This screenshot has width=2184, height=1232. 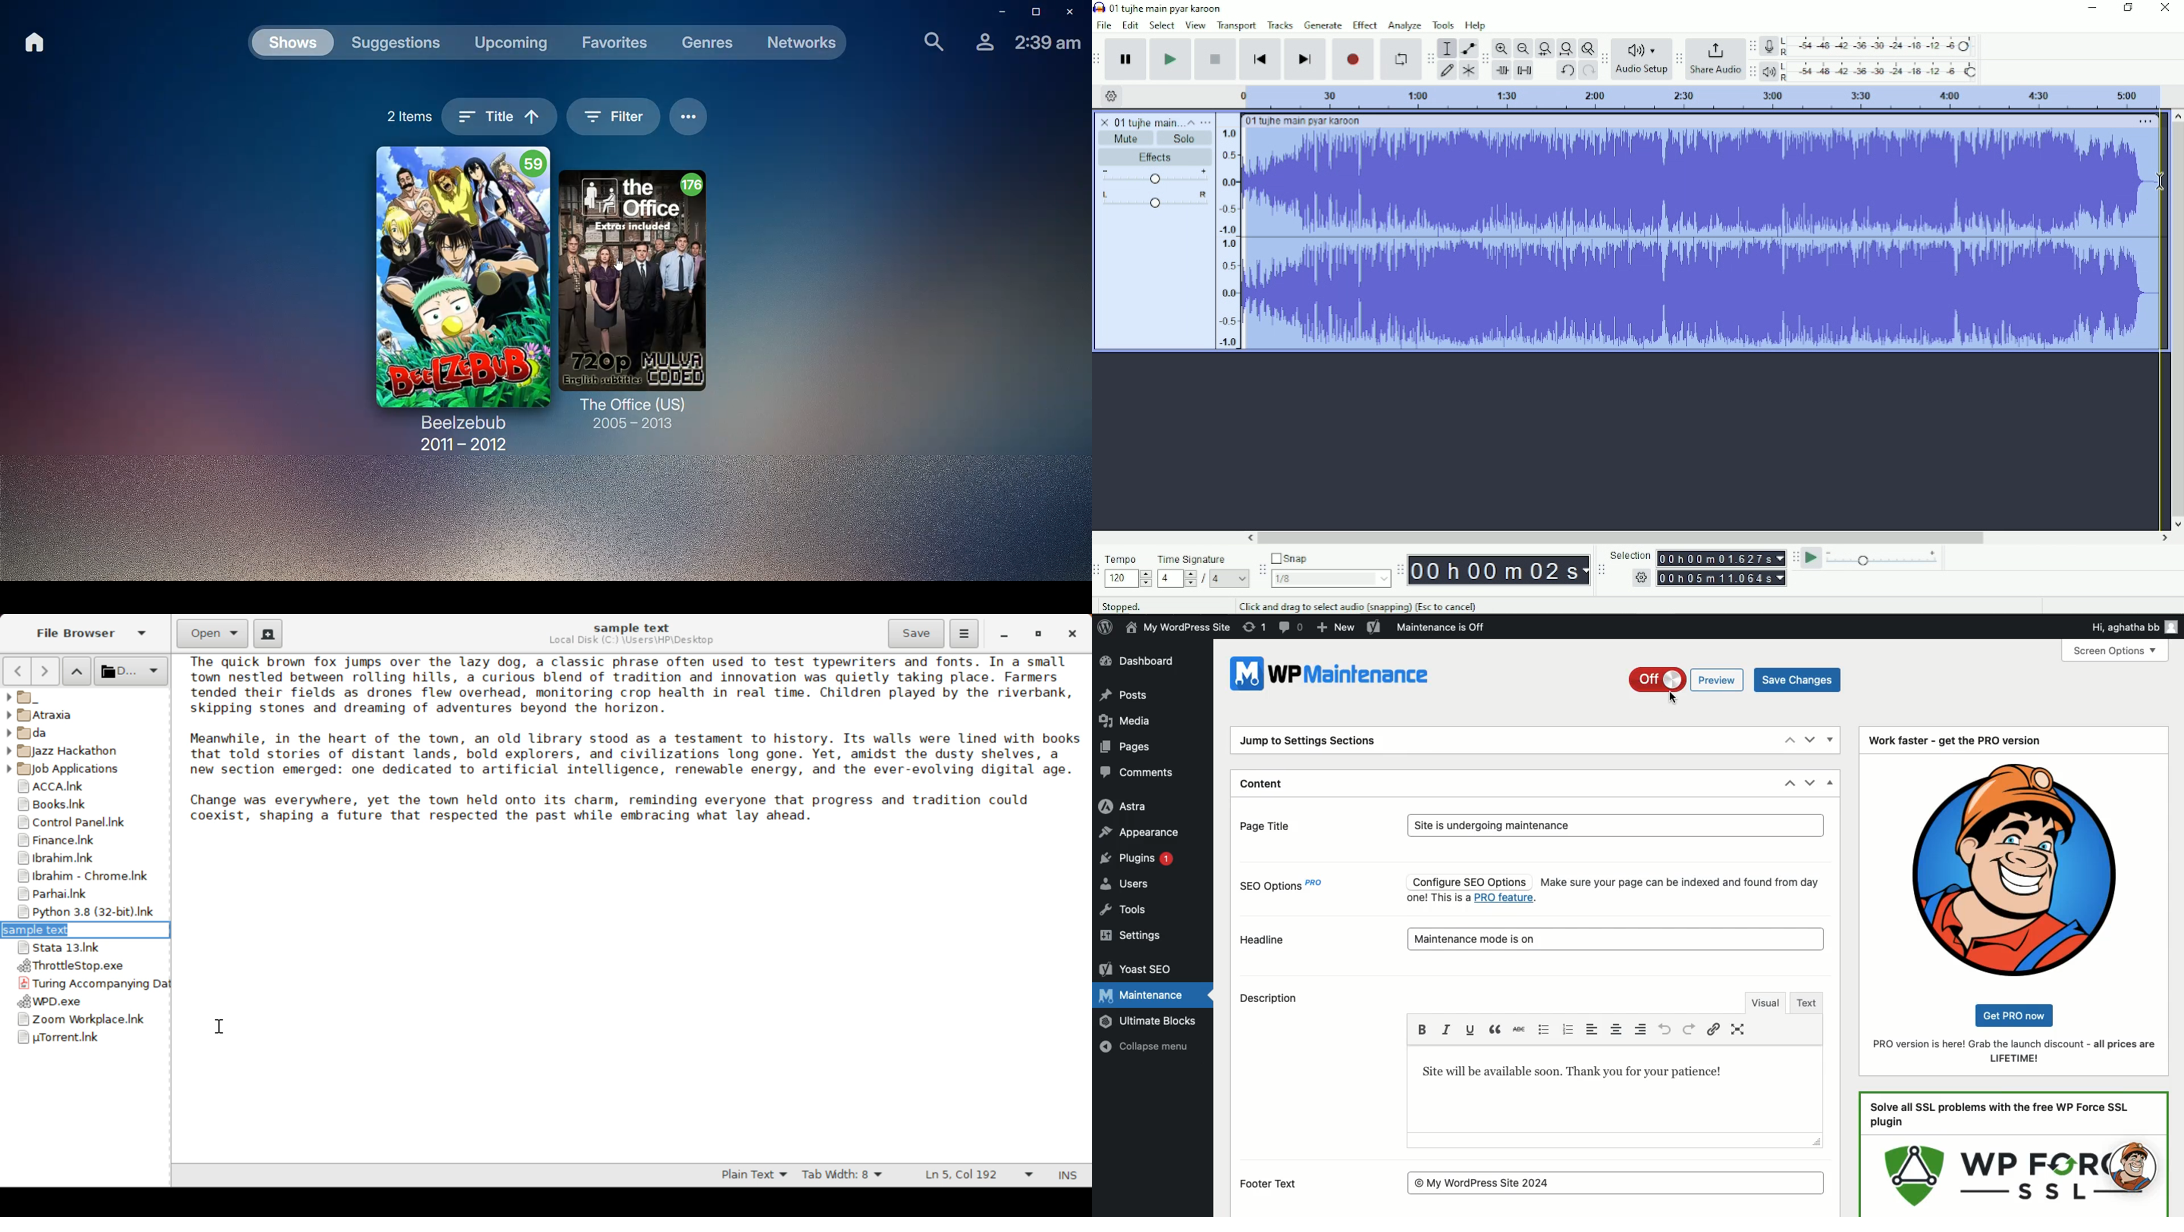 What do you see at coordinates (1128, 59) in the screenshot?
I see `Pause` at bounding box center [1128, 59].